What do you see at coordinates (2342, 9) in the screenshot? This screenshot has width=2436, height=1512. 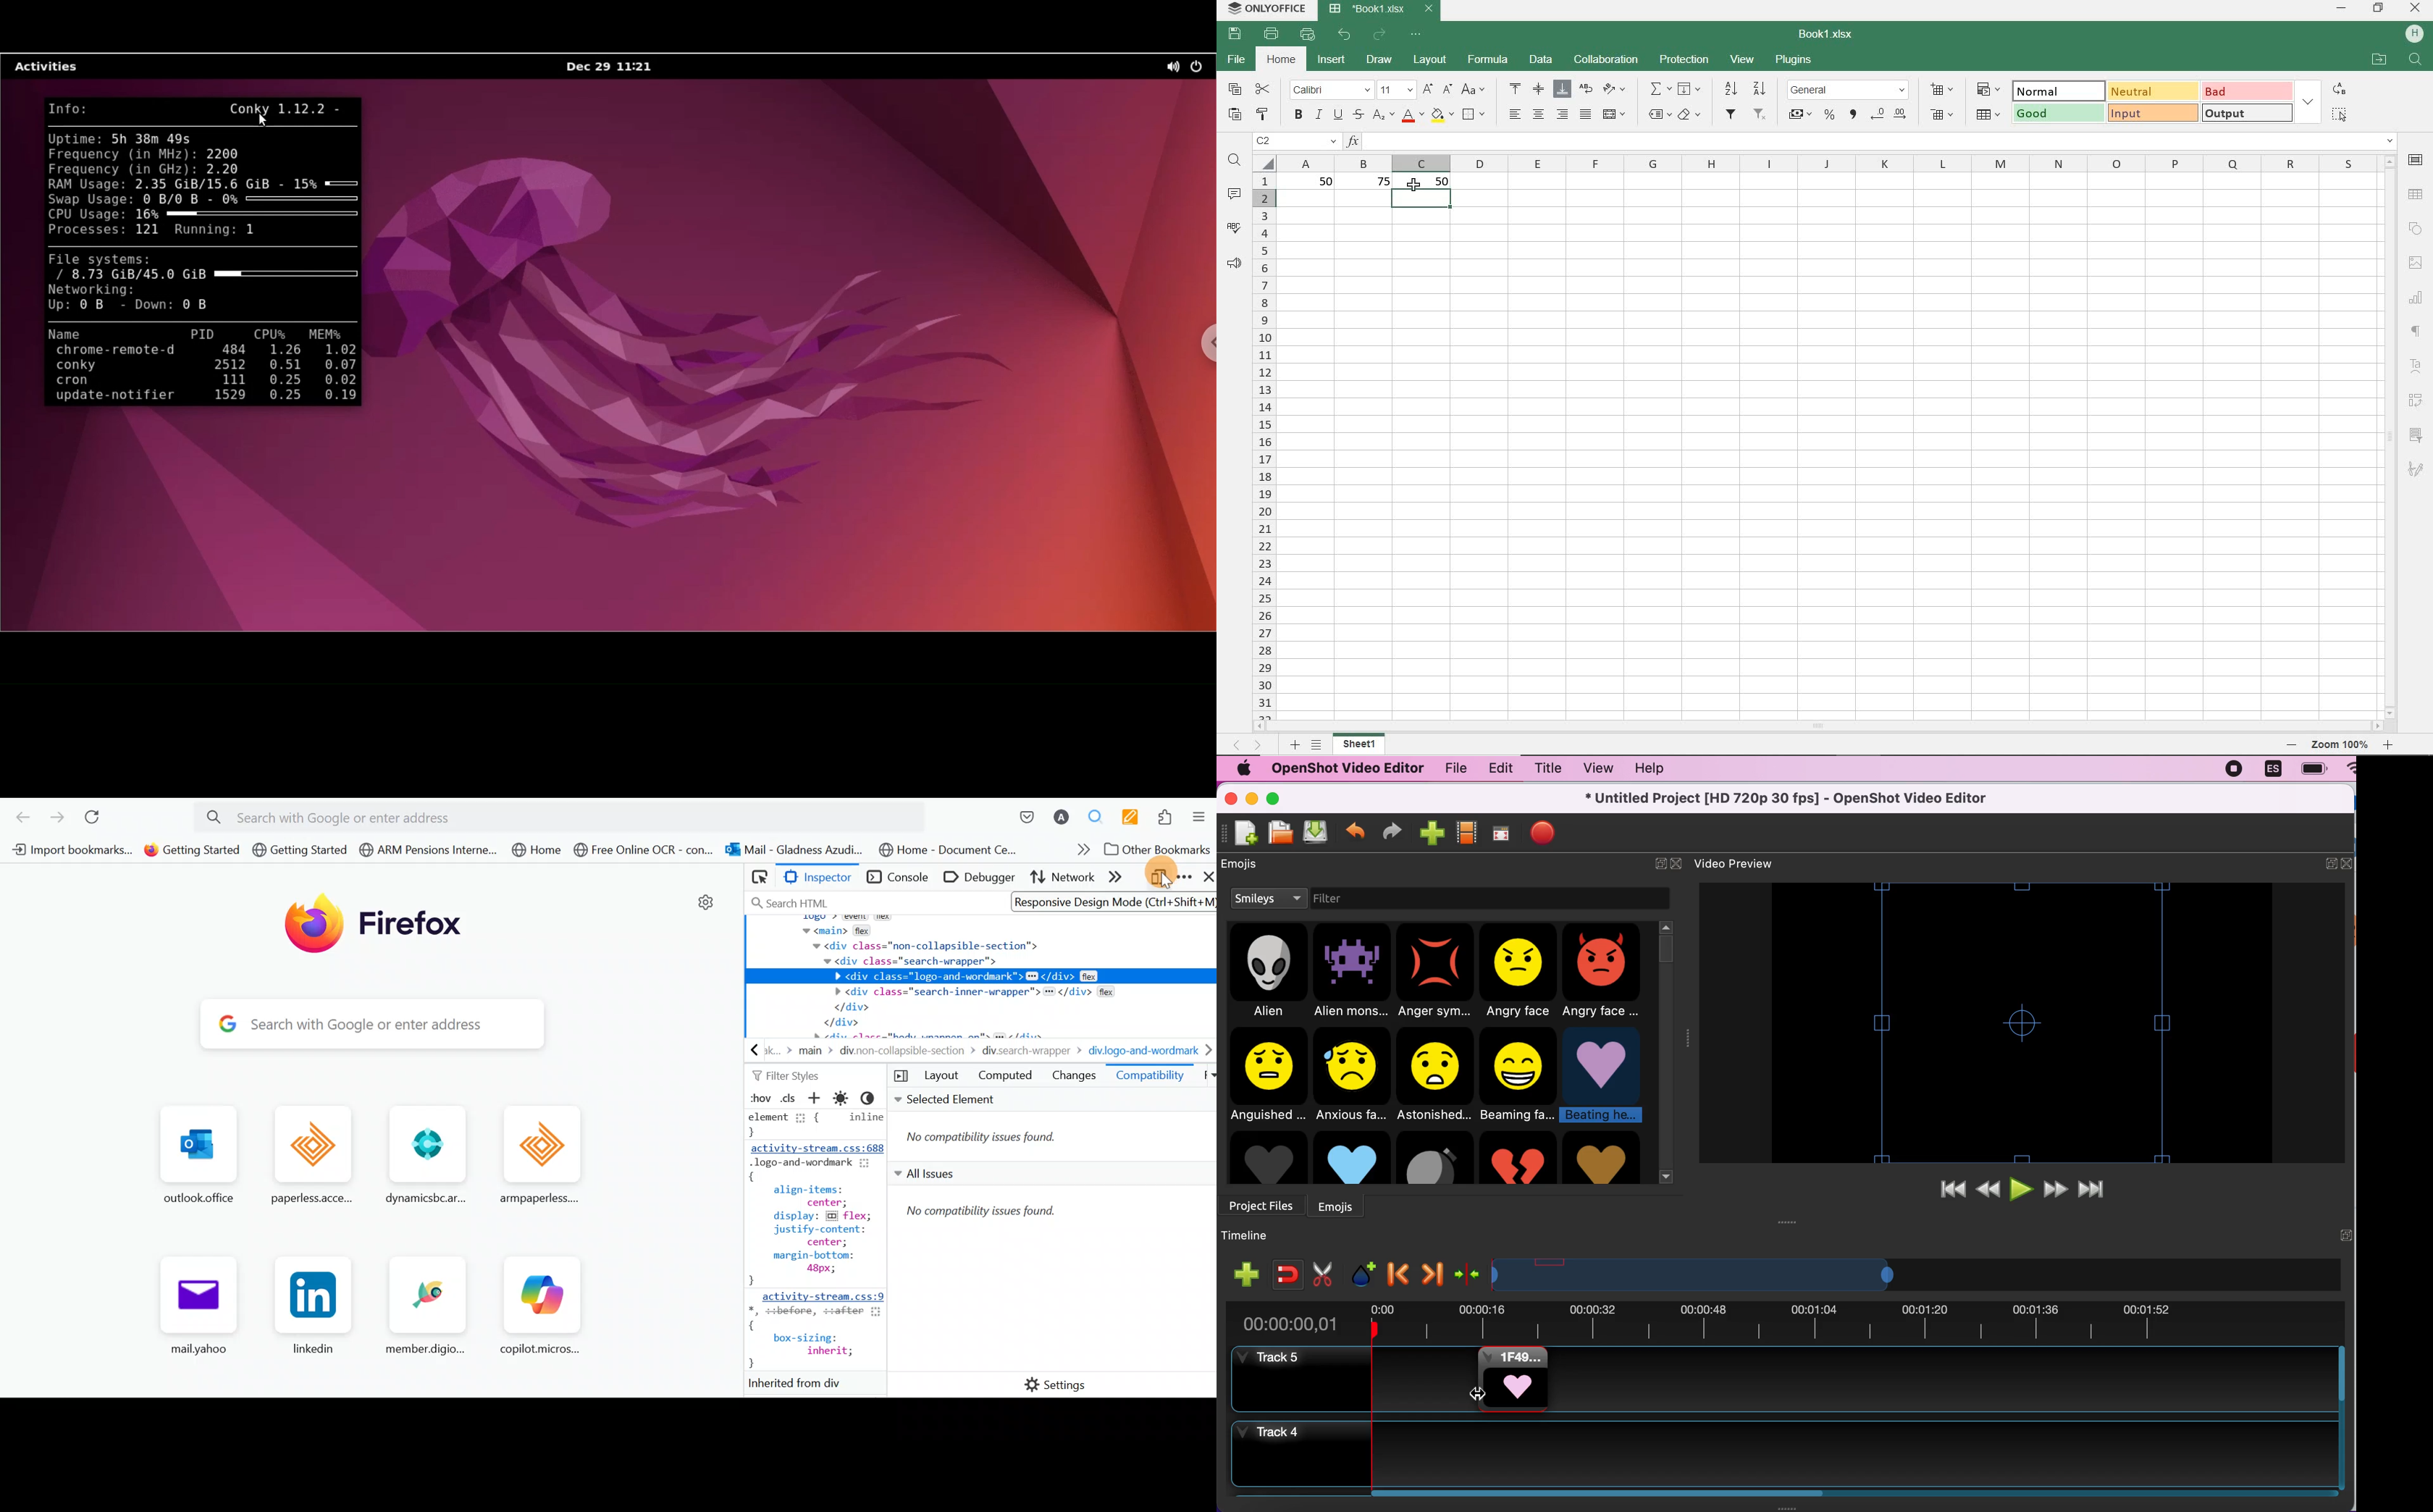 I see `minimize` at bounding box center [2342, 9].